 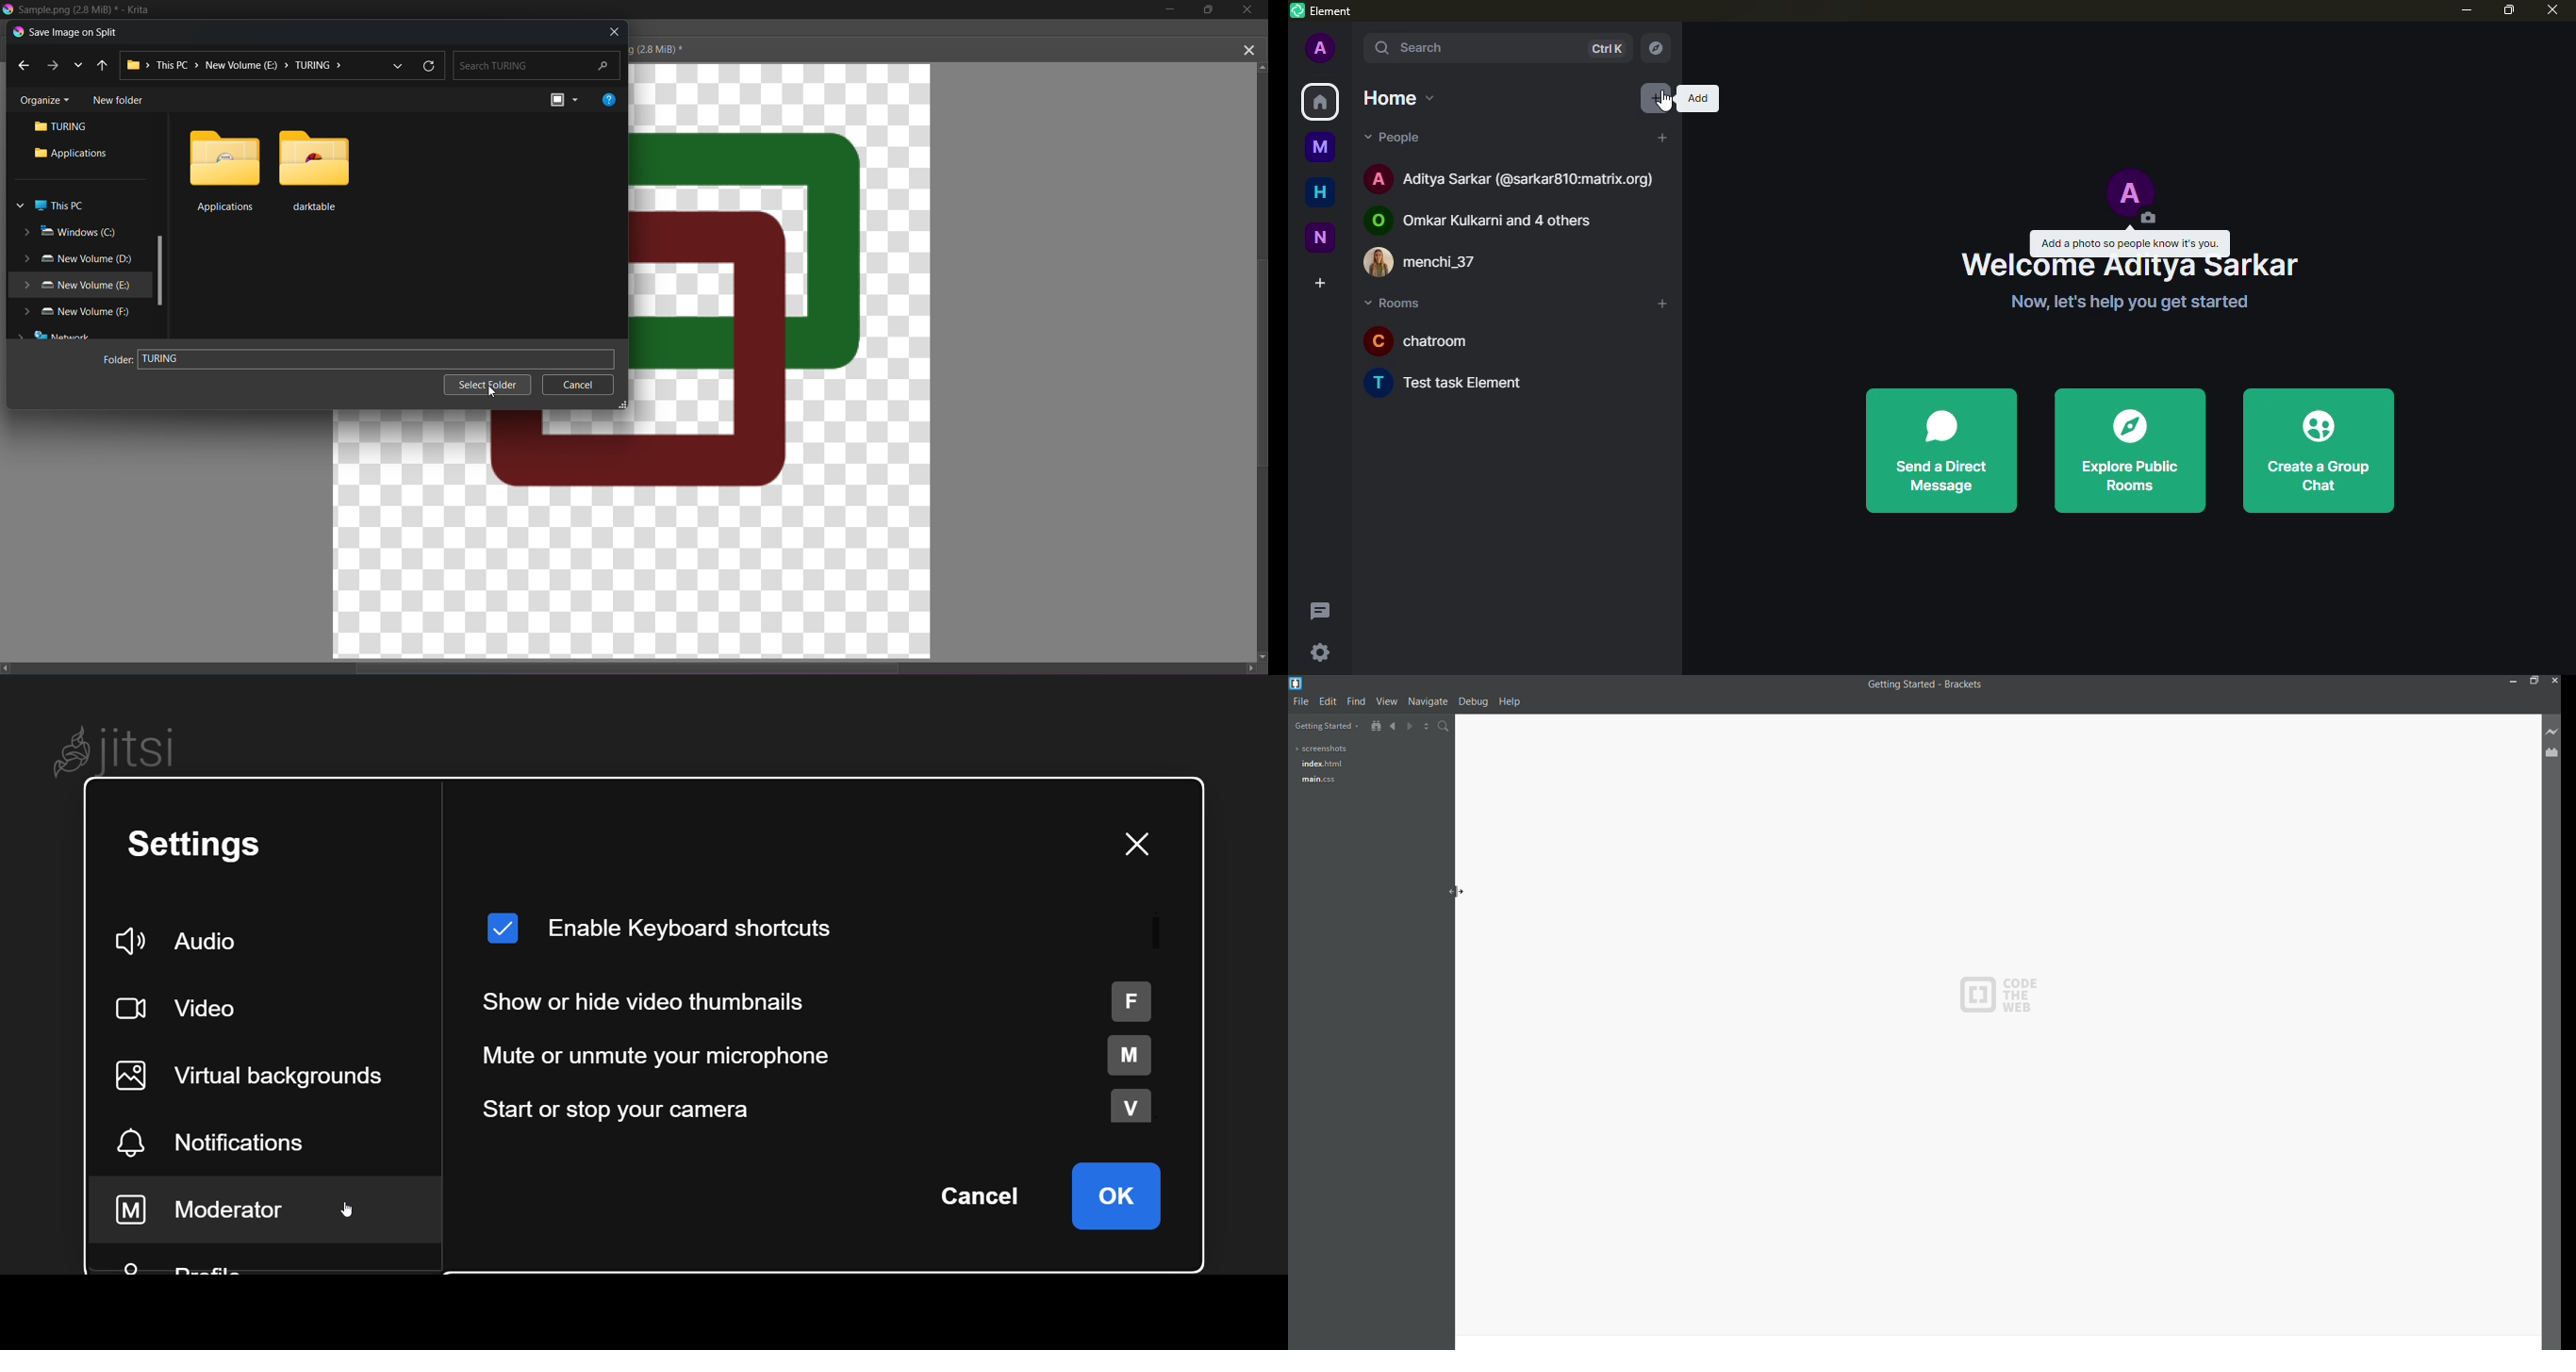 What do you see at coordinates (2552, 753) in the screenshot?
I see `extension manager` at bounding box center [2552, 753].